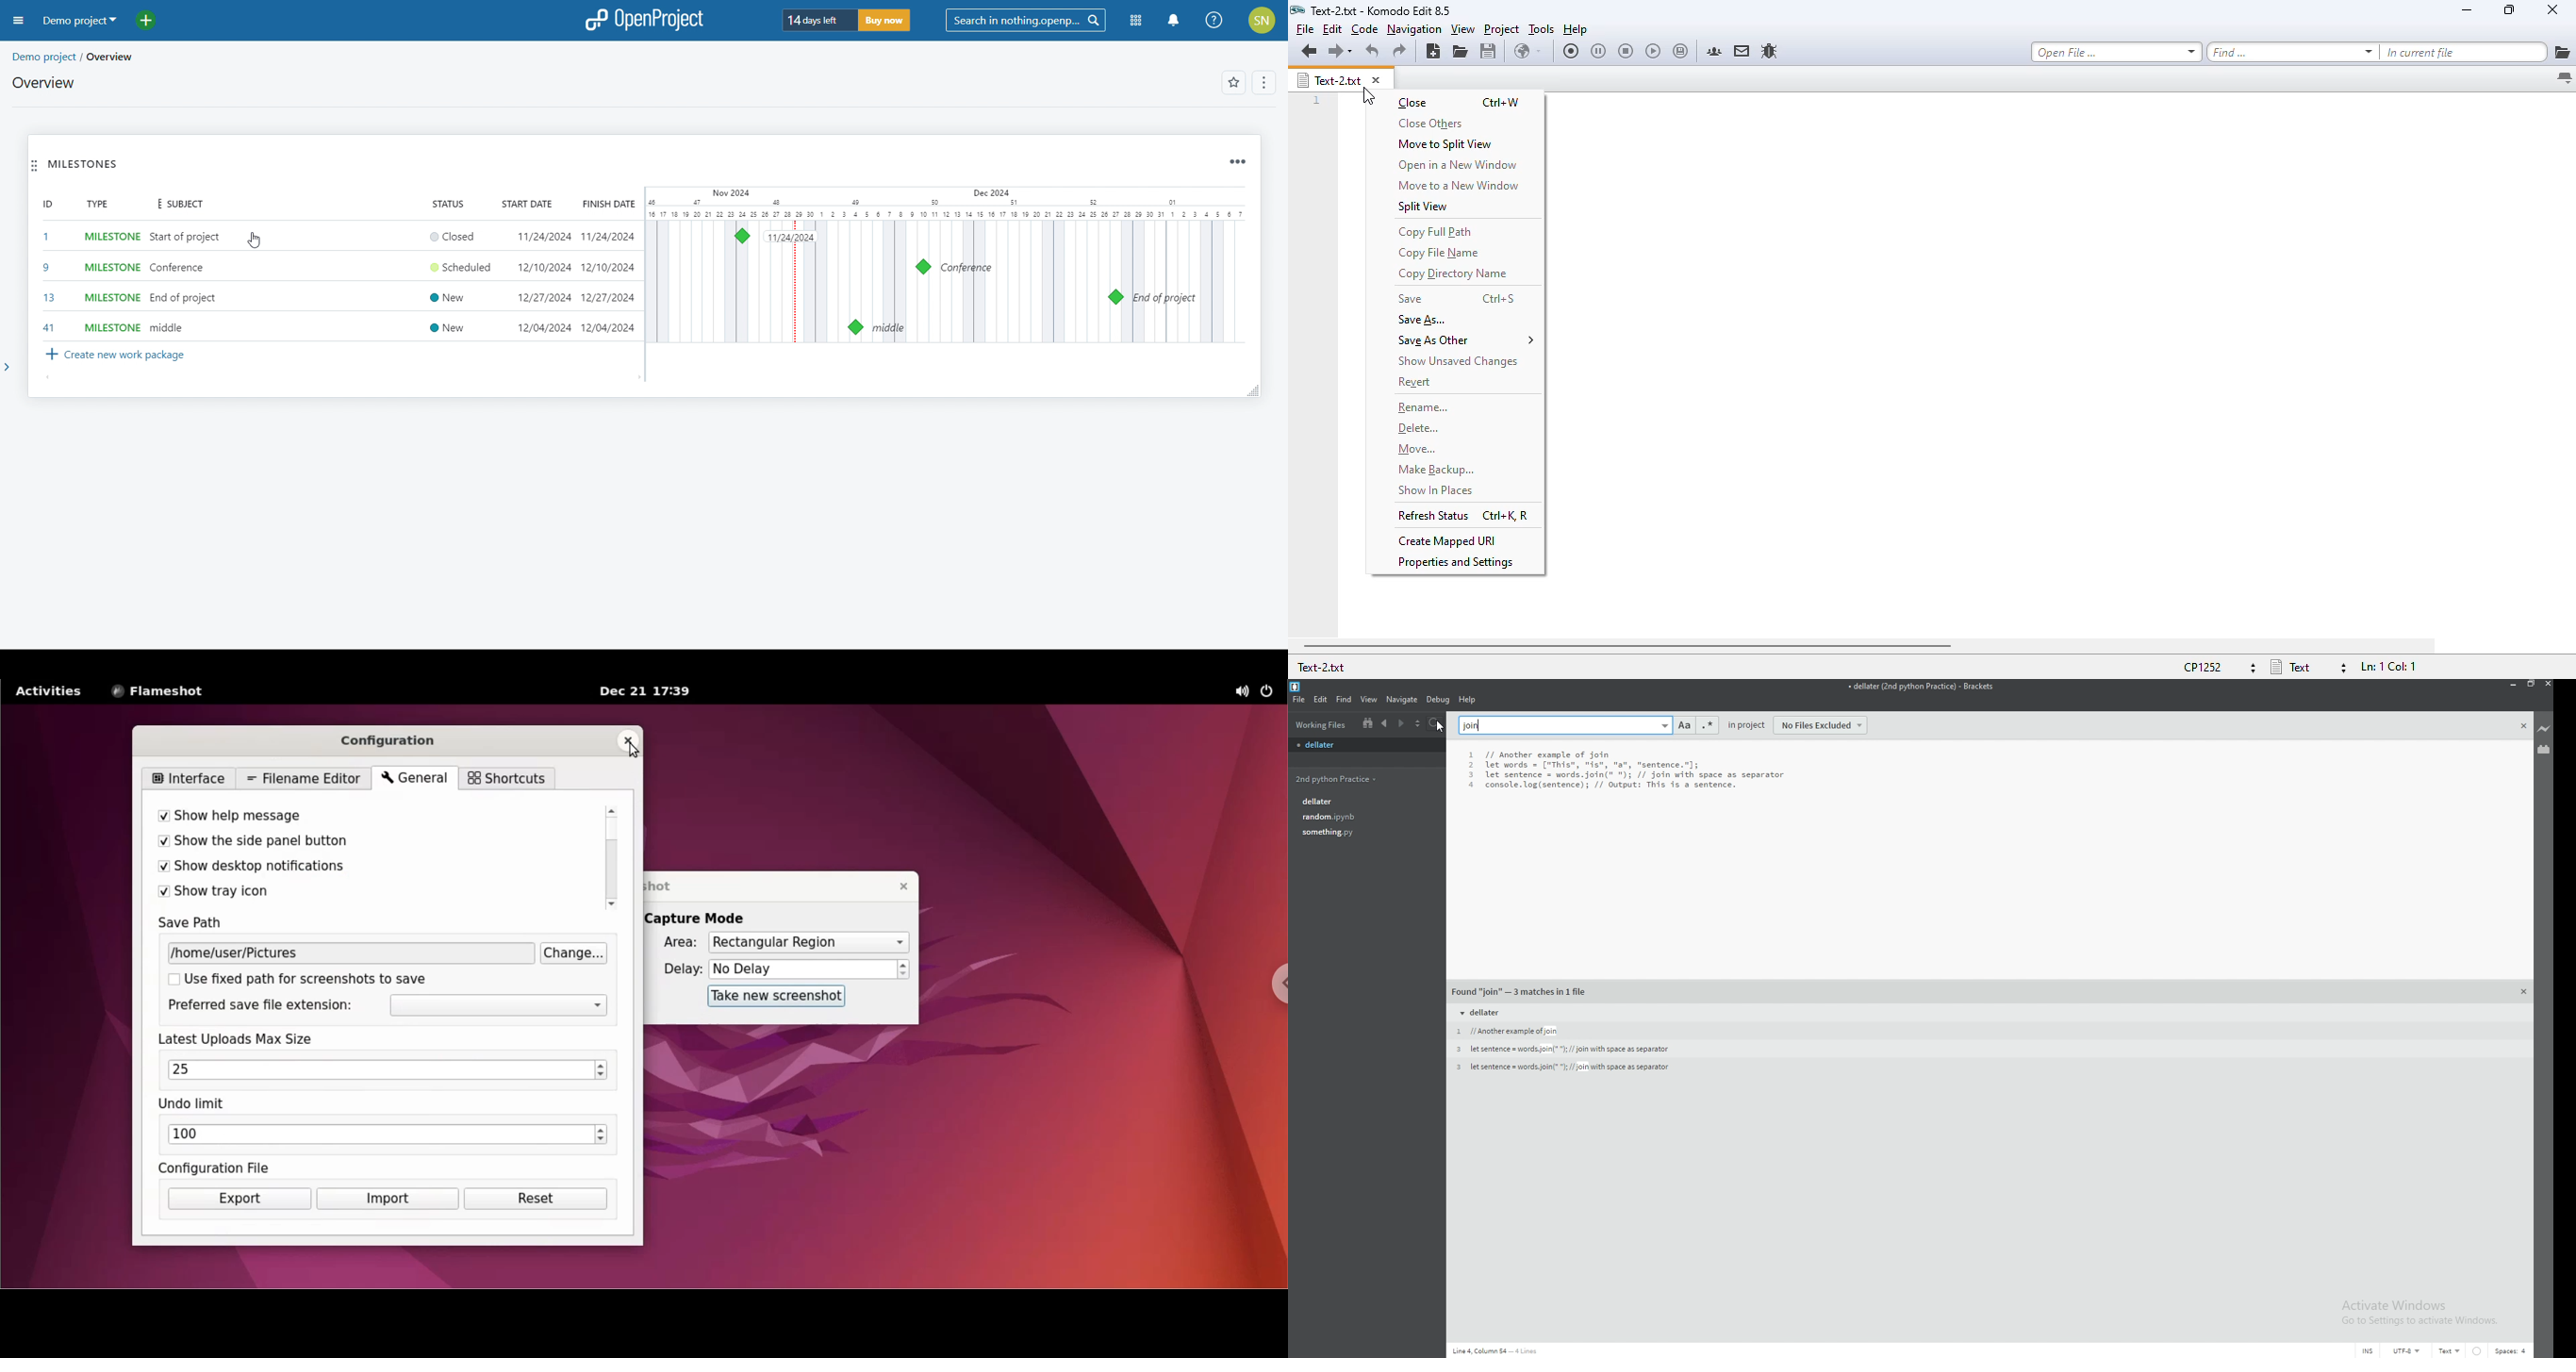  What do you see at coordinates (2478, 1349) in the screenshot?
I see `linter` at bounding box center [2478, 1349].